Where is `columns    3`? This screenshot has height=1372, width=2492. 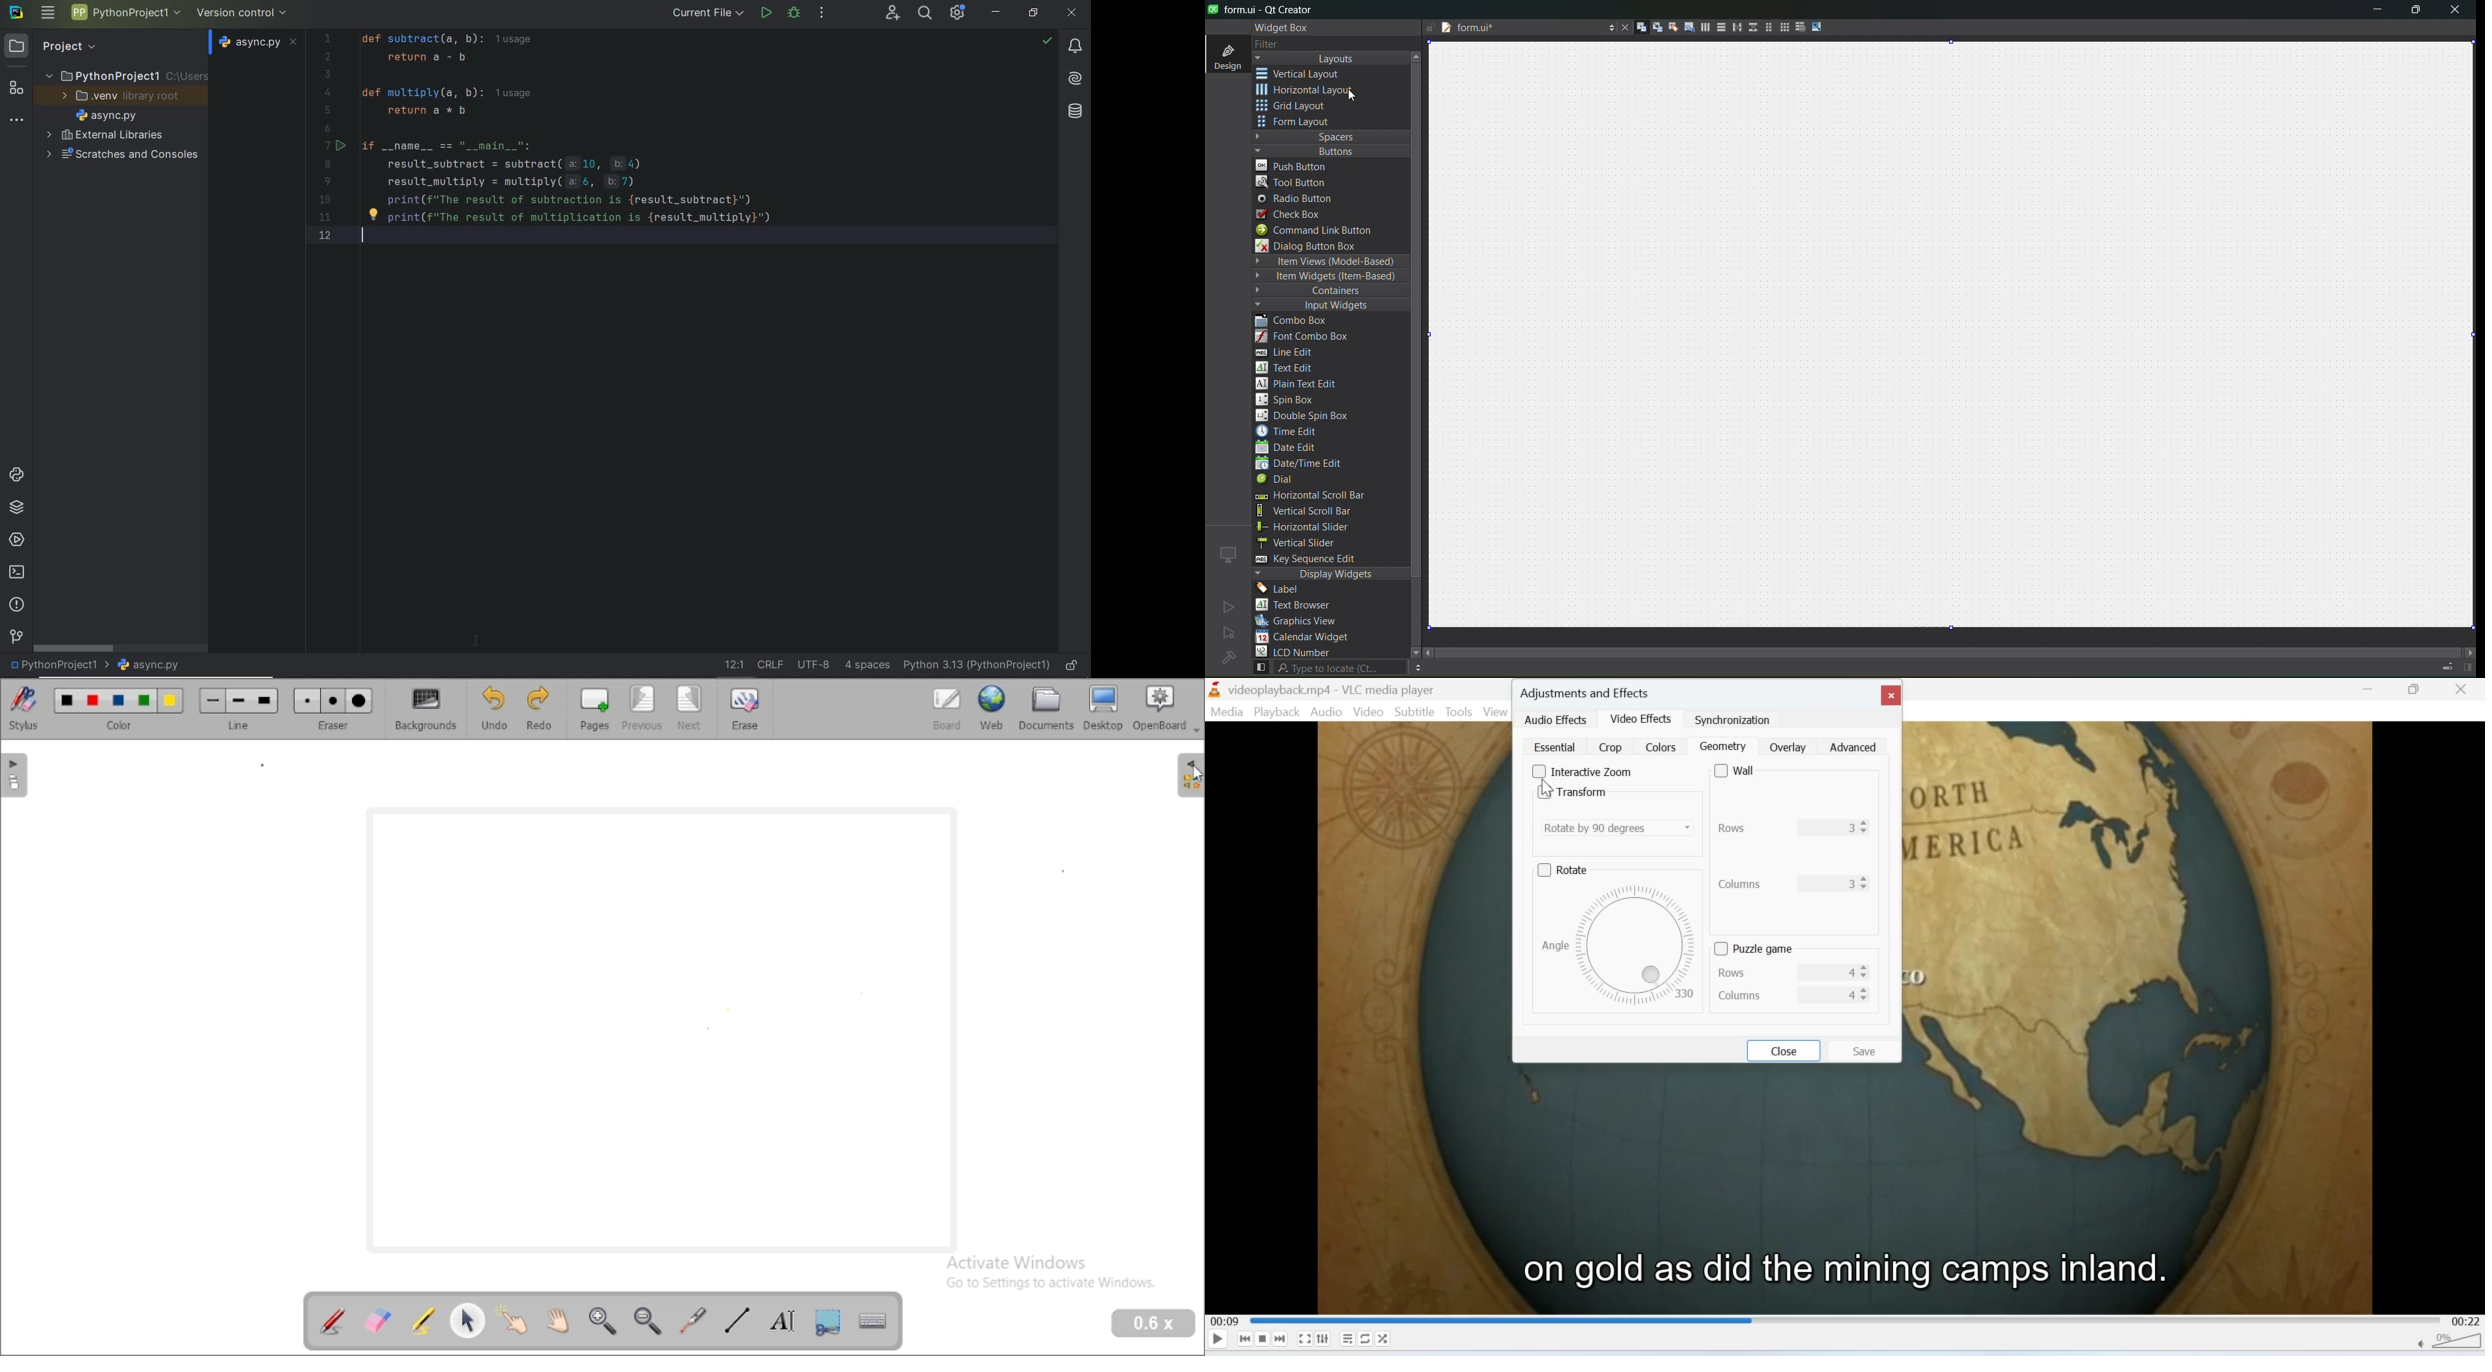 columns    3 is located at coordinates (1794, 883).